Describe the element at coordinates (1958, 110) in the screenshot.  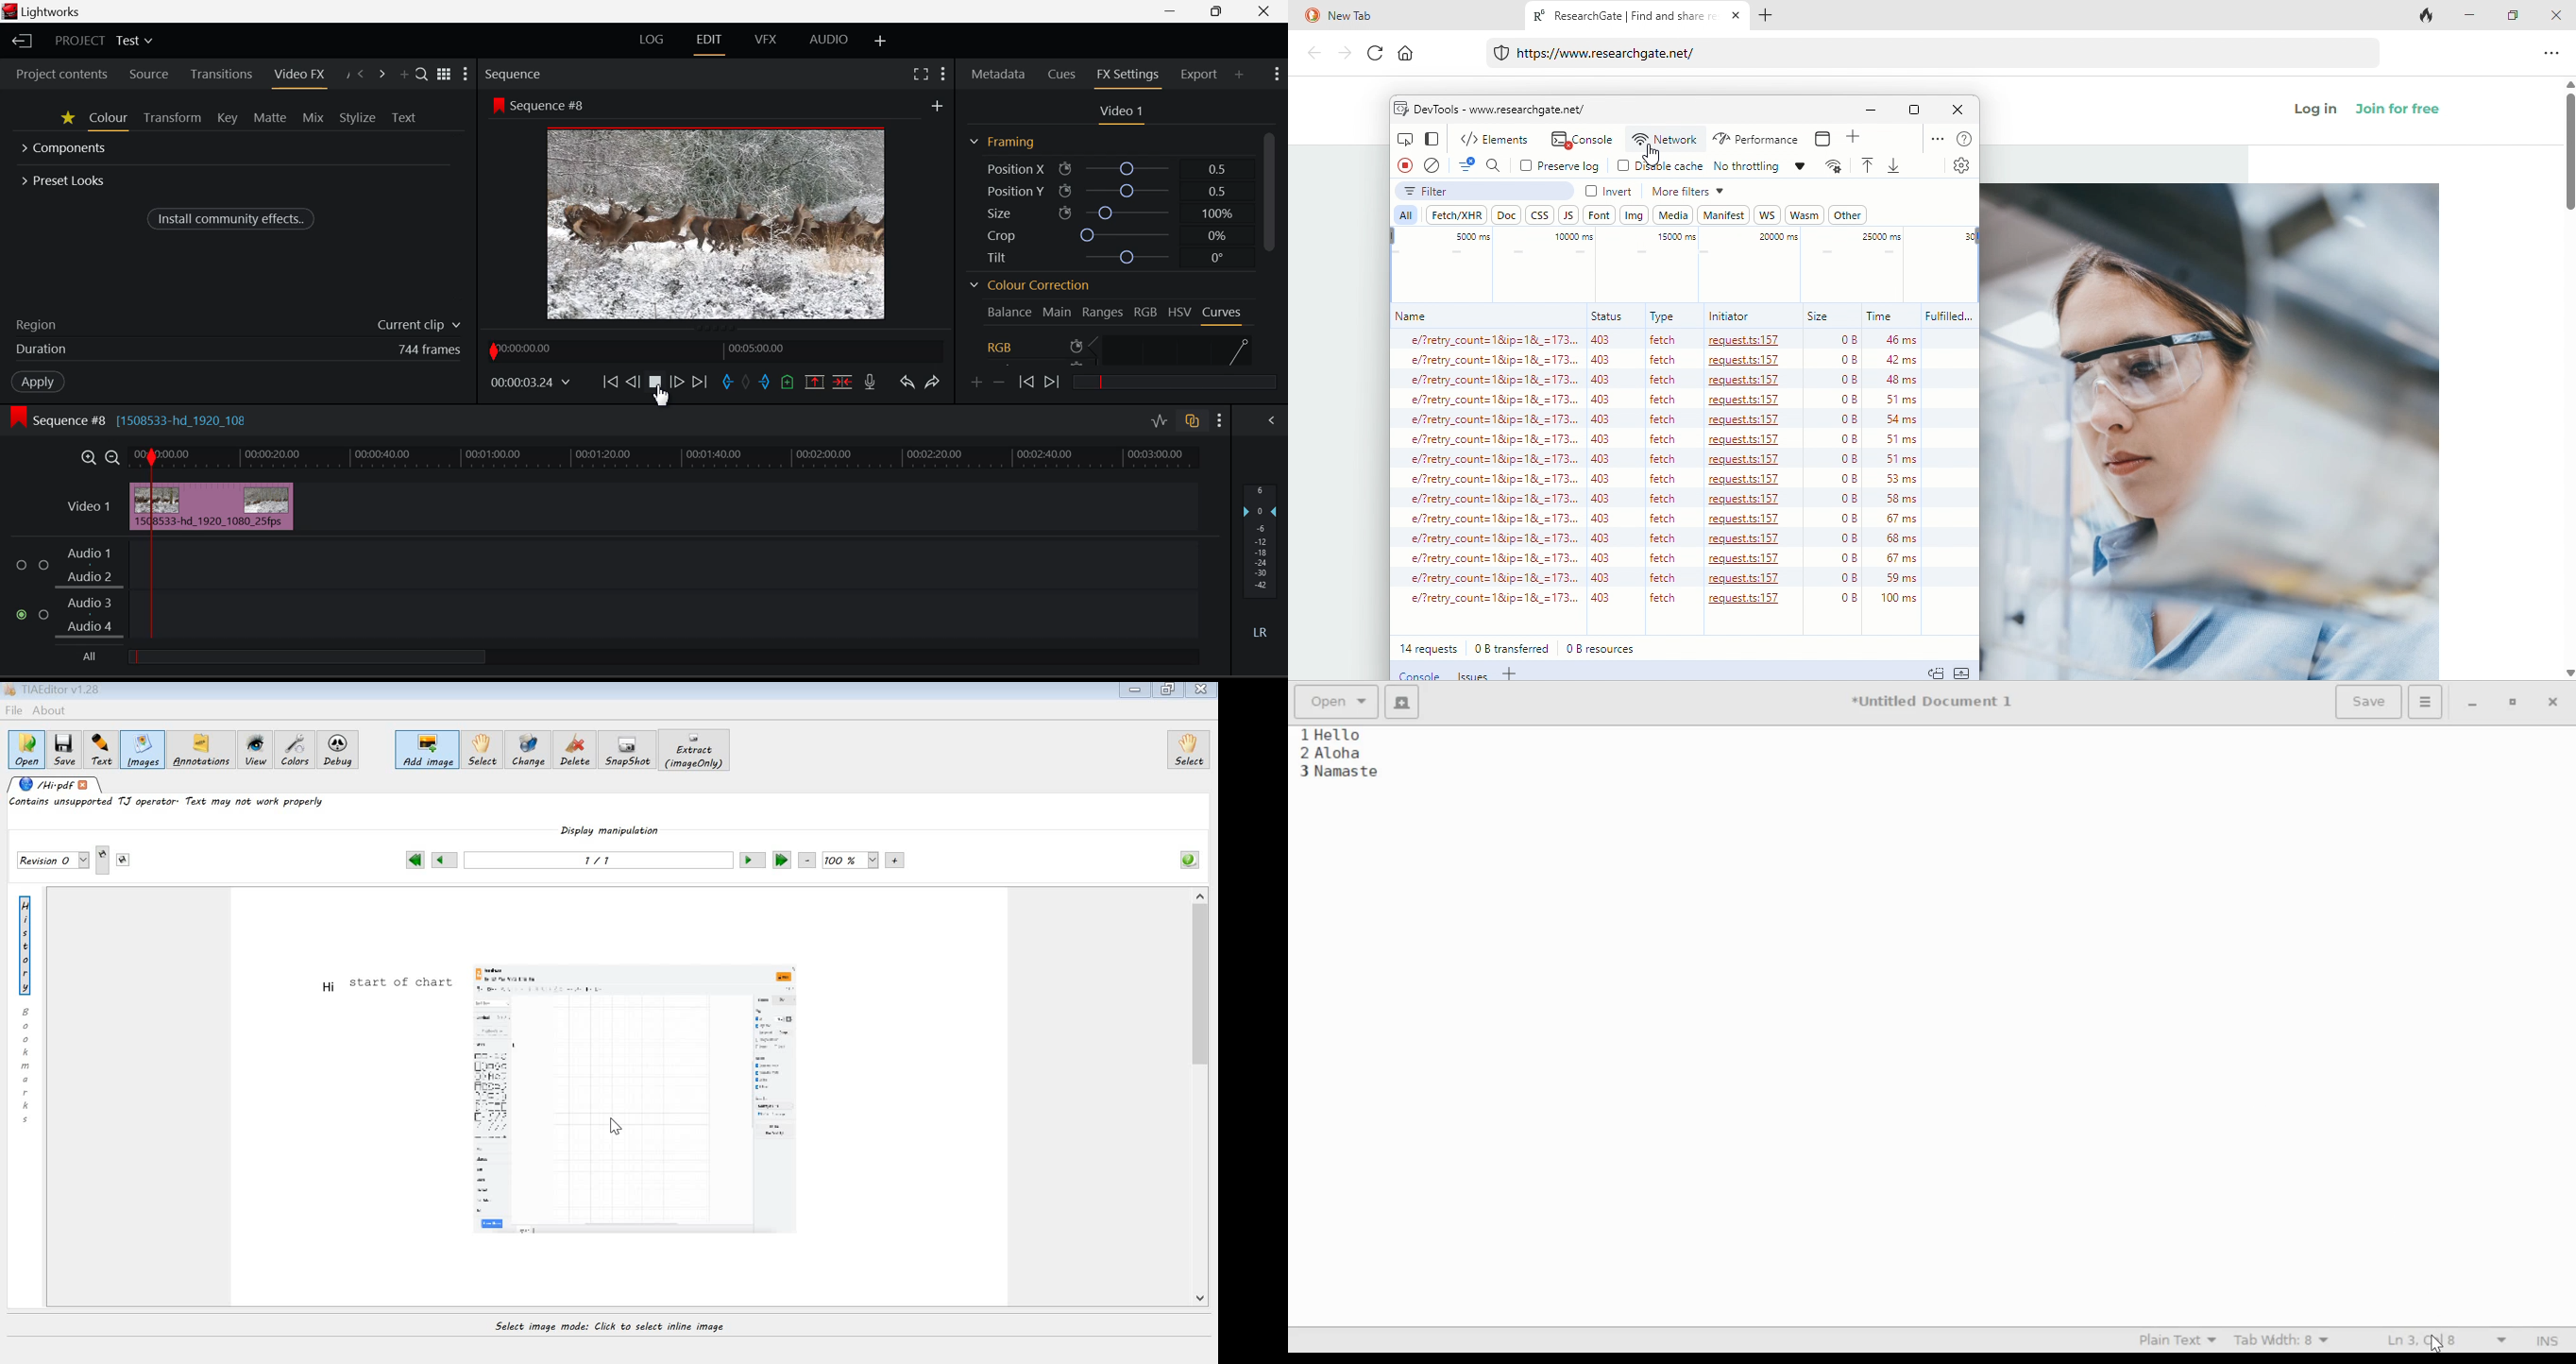
I see `close` at that location.